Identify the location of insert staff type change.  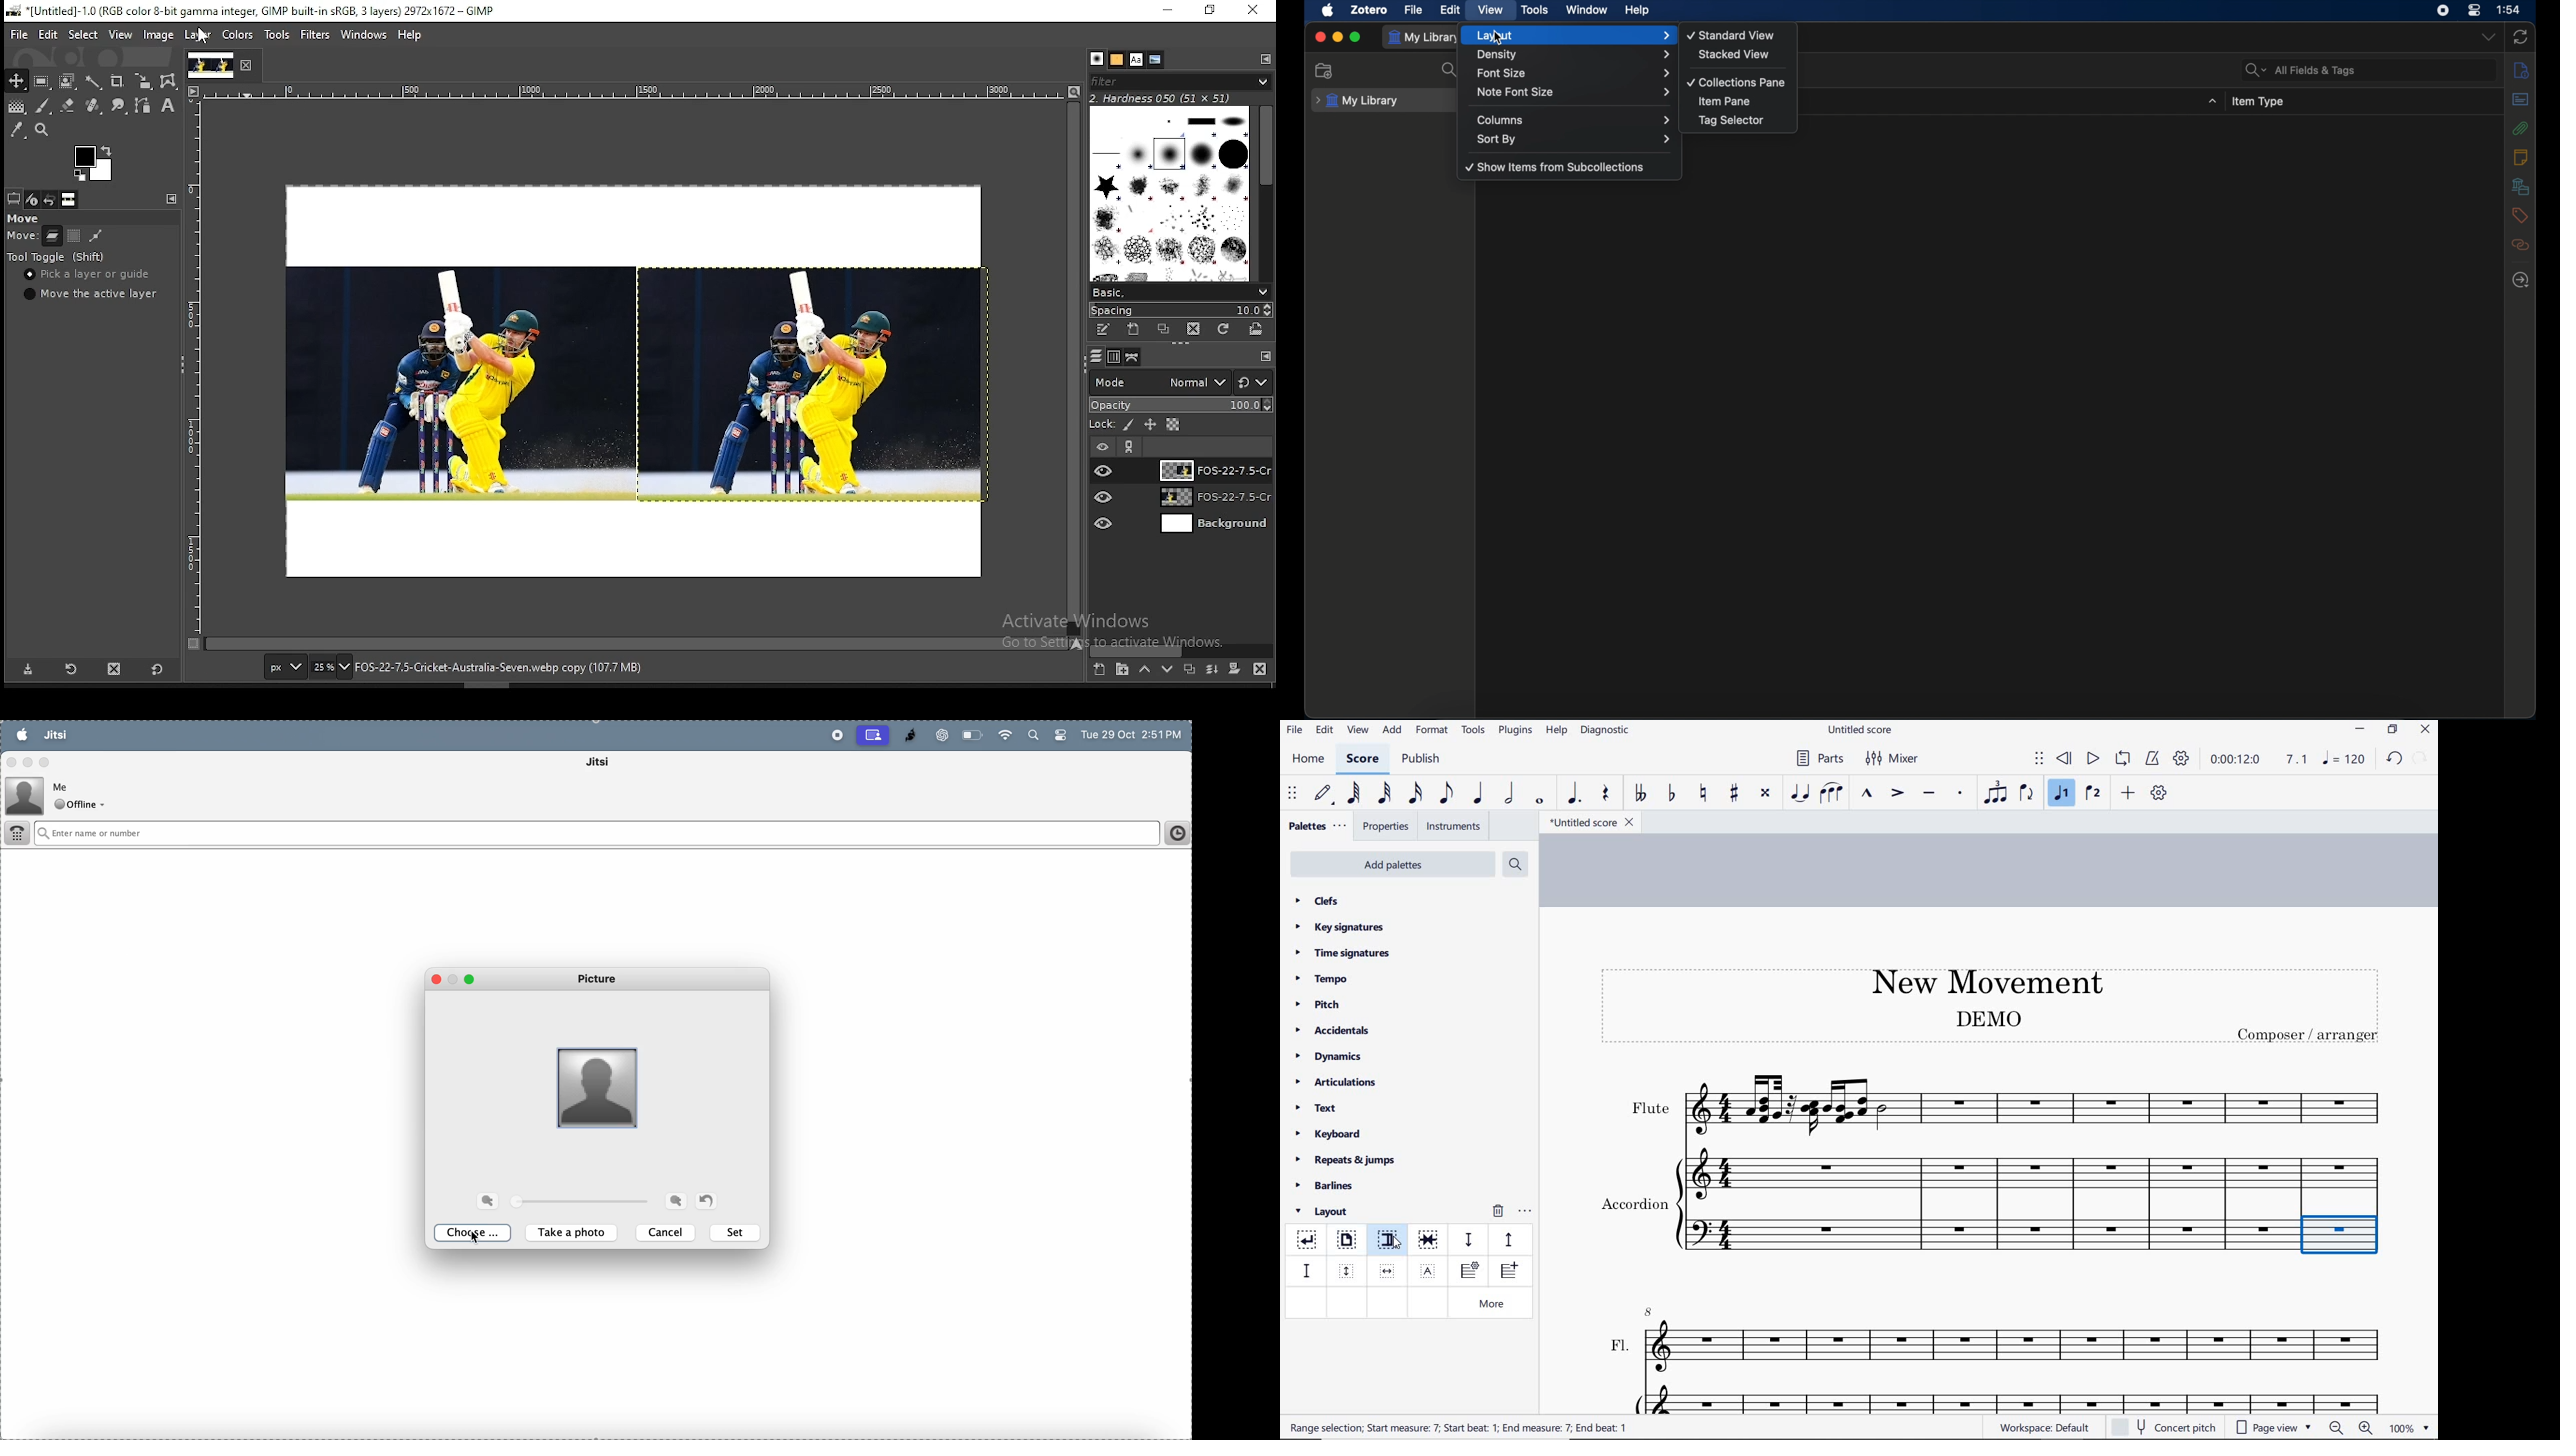
(1470, 1271).